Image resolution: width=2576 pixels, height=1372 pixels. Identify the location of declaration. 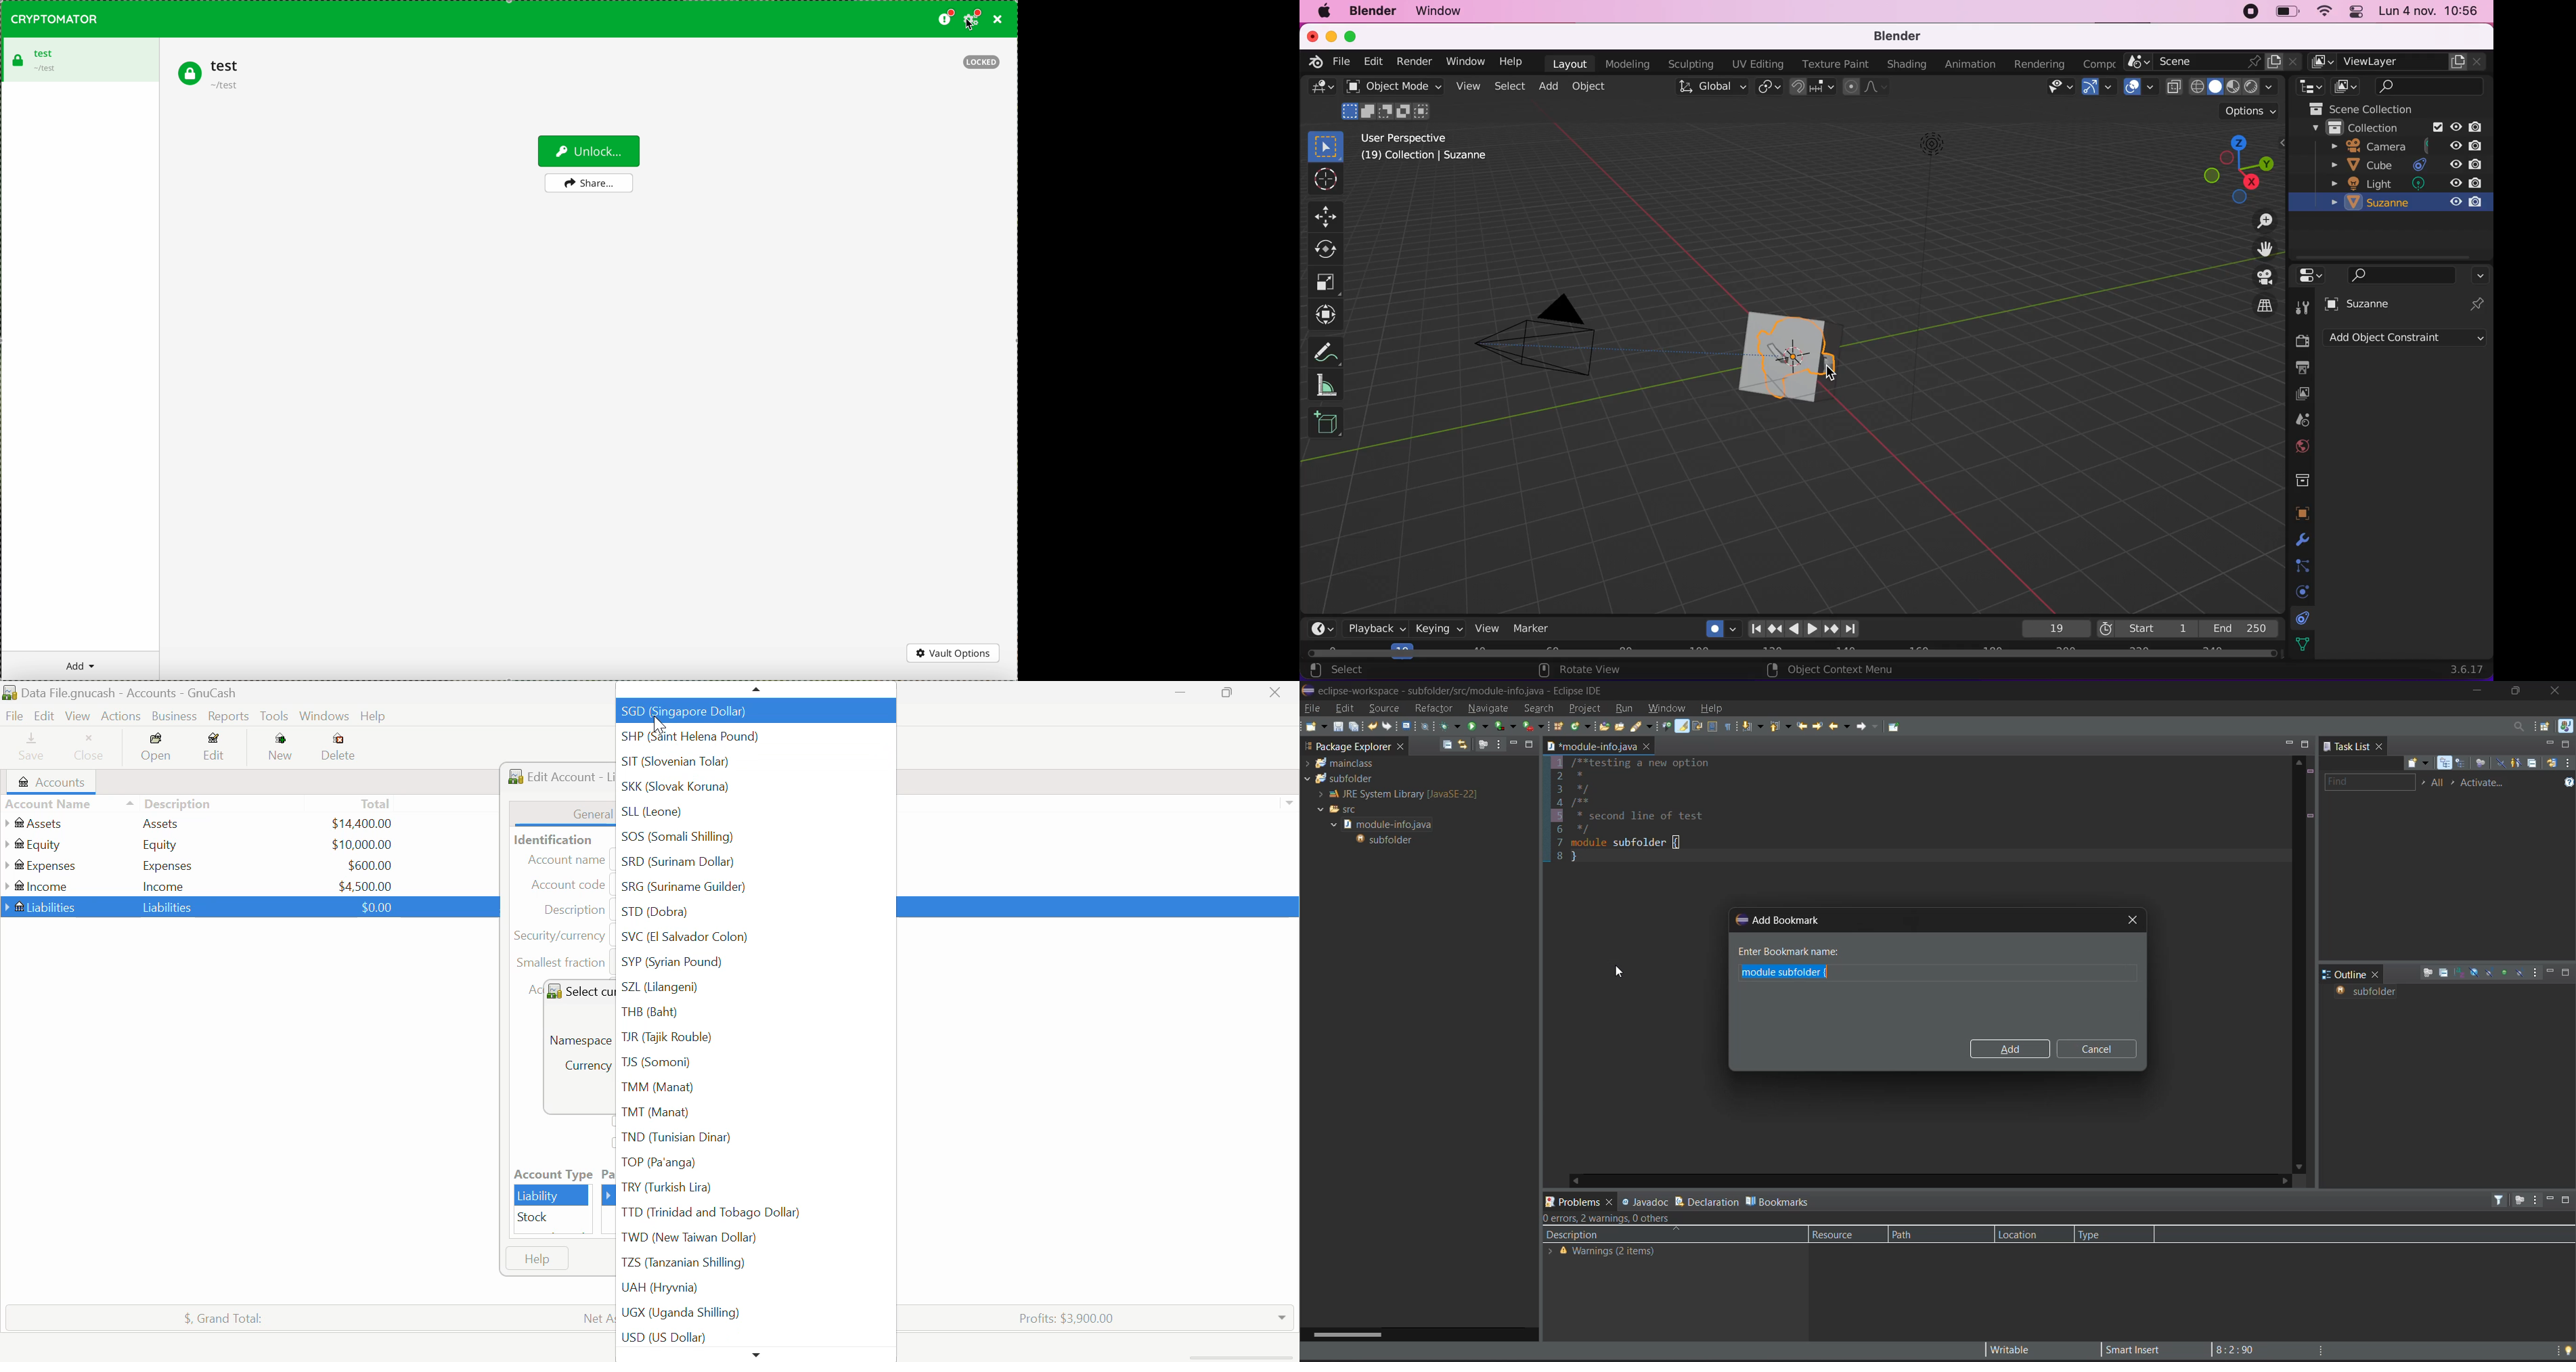
(1706, 1200).